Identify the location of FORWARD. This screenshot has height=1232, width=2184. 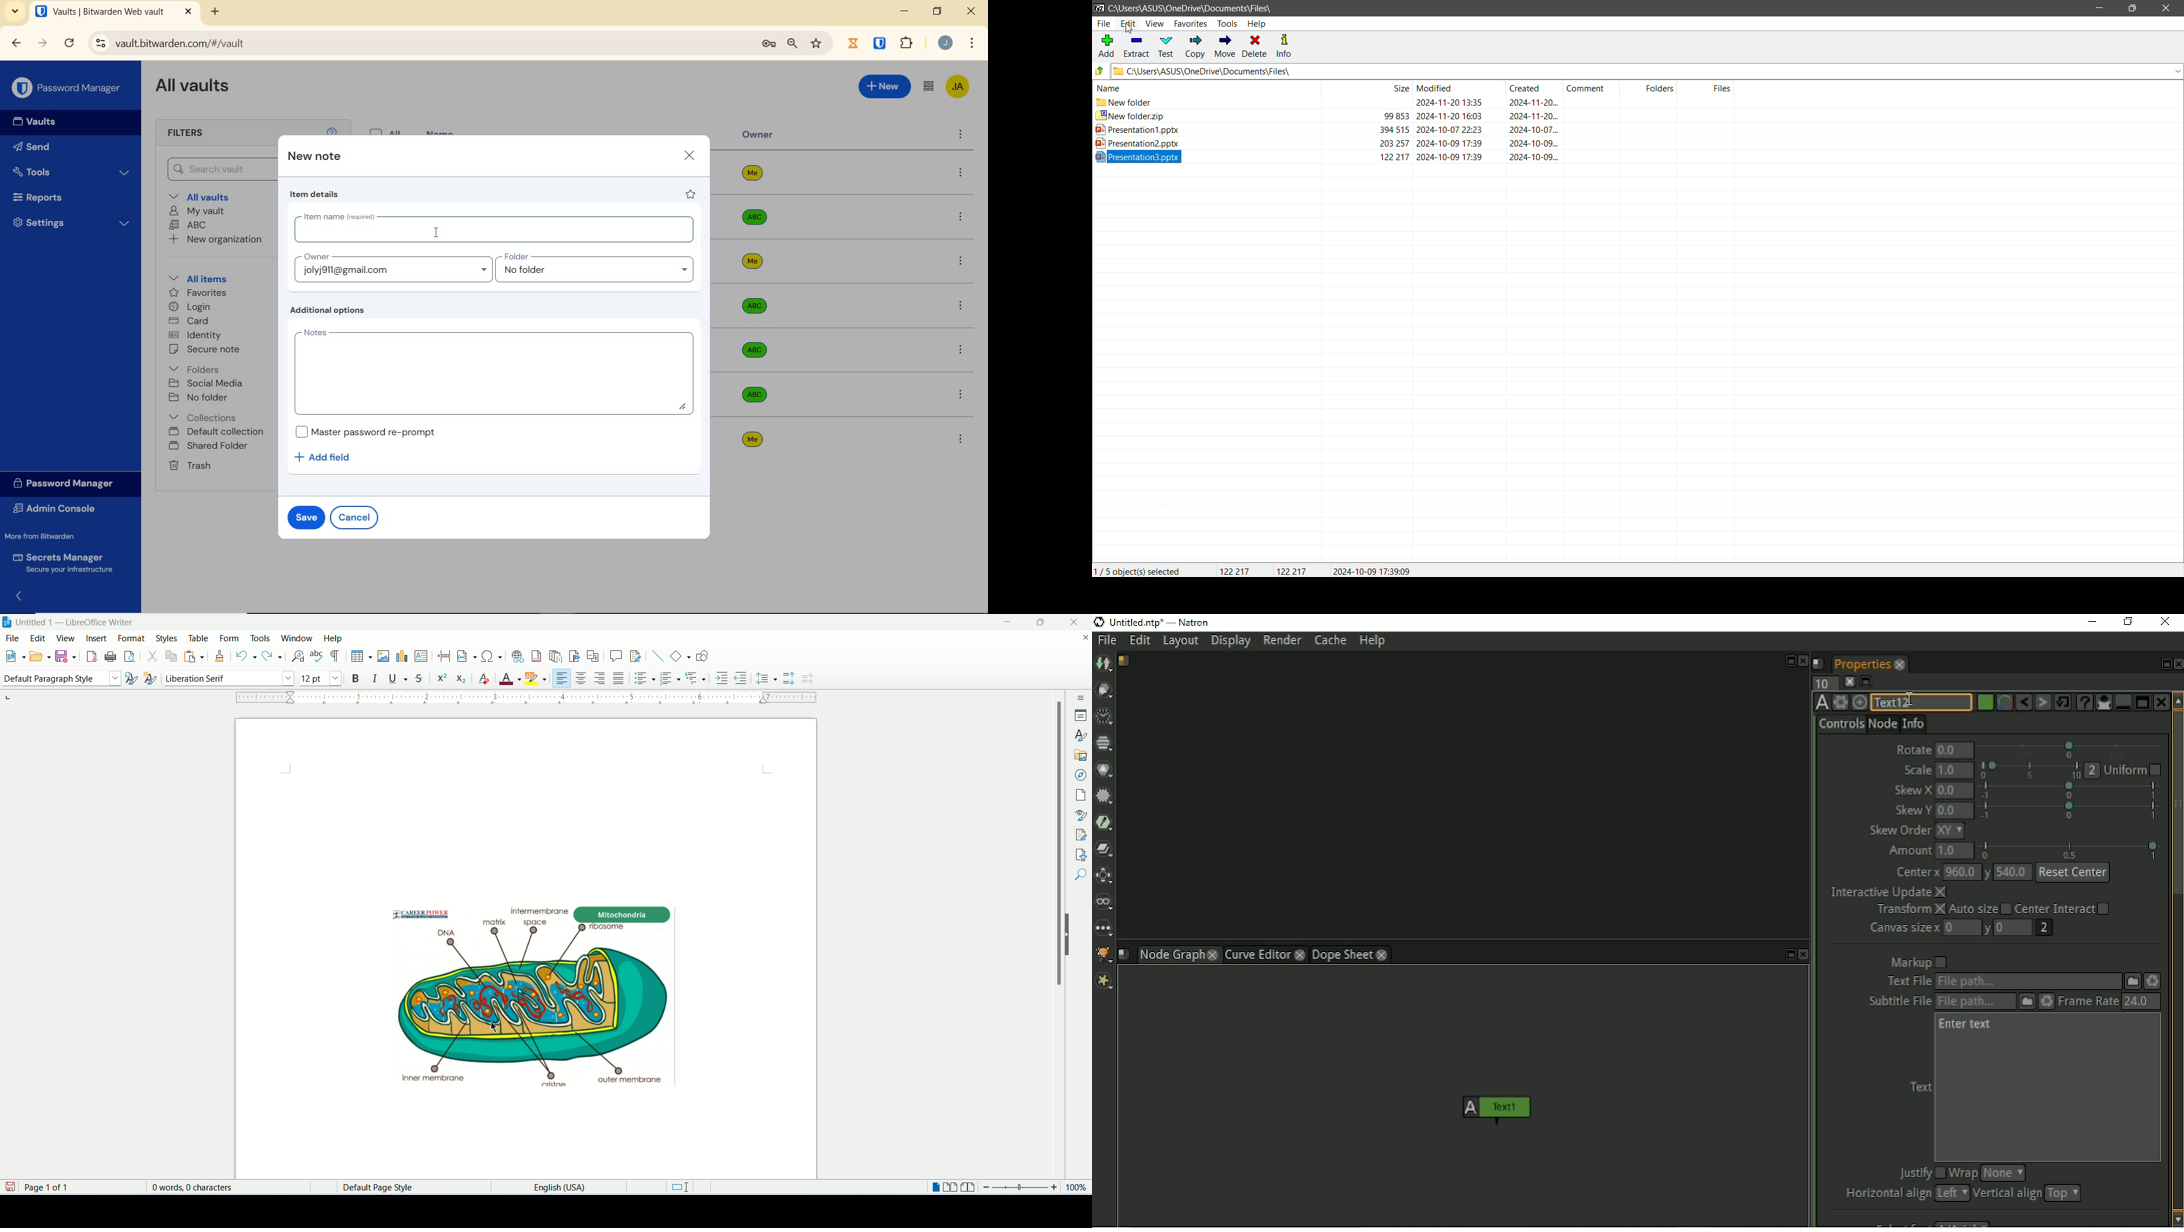
(43, 44).